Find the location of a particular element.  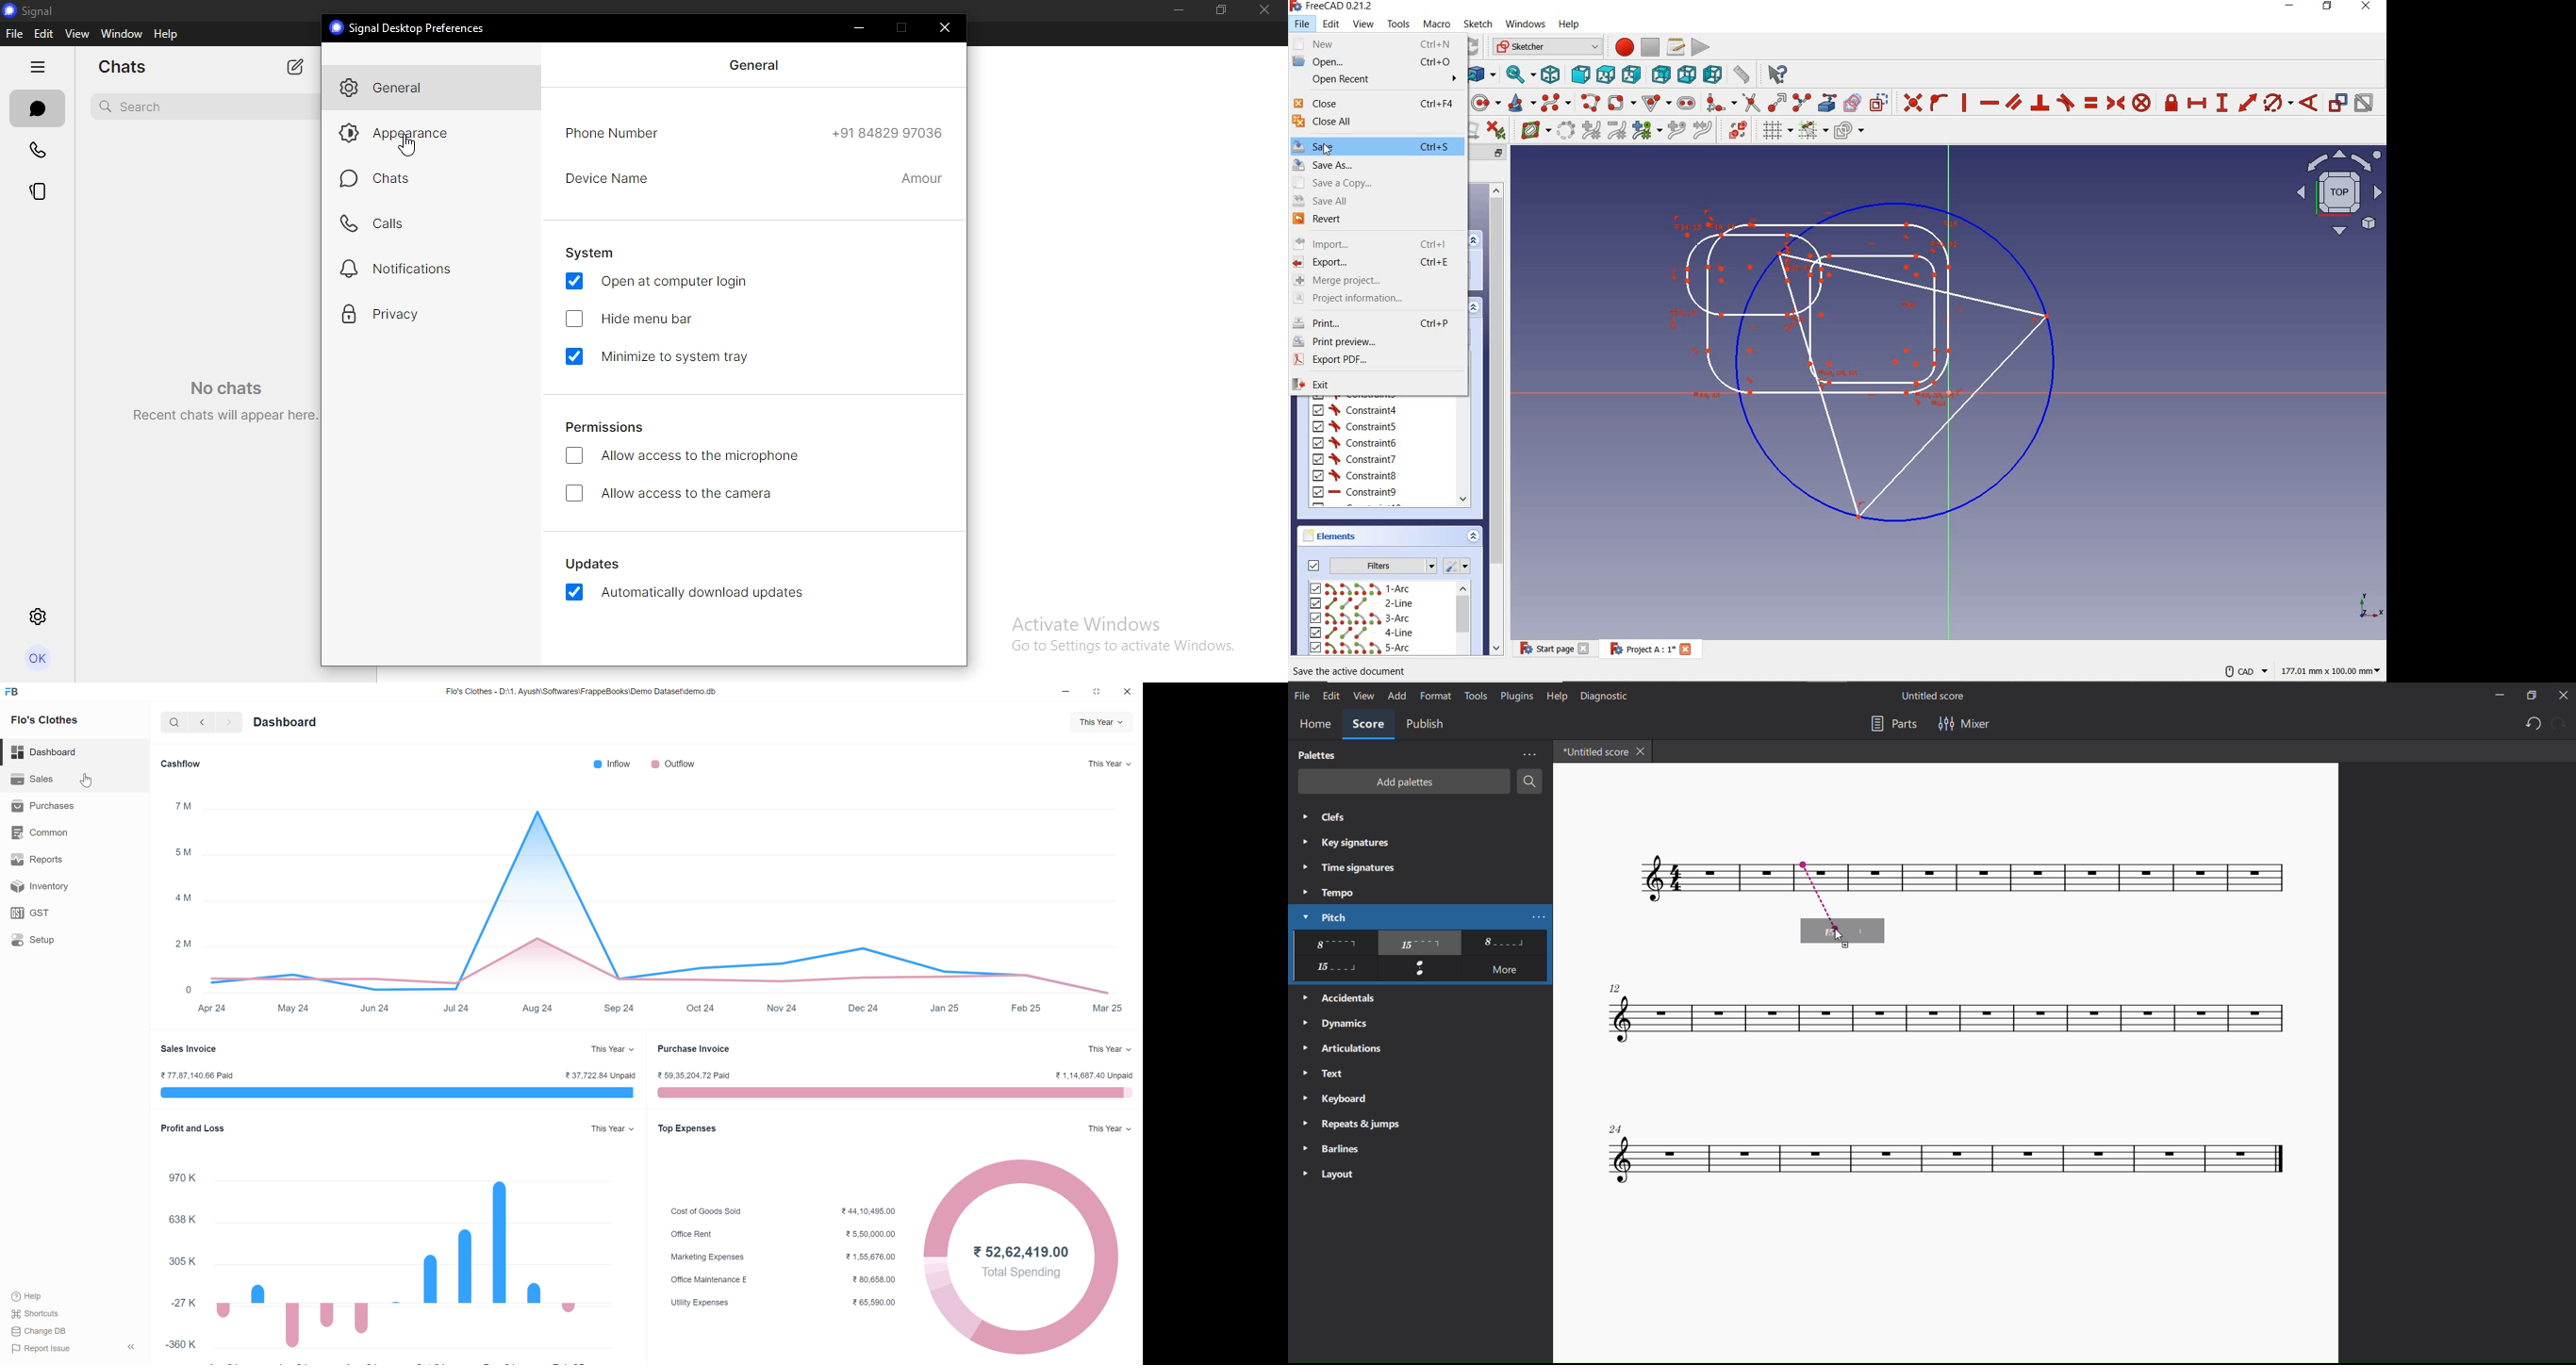

common is located at coordinates (61, 833).